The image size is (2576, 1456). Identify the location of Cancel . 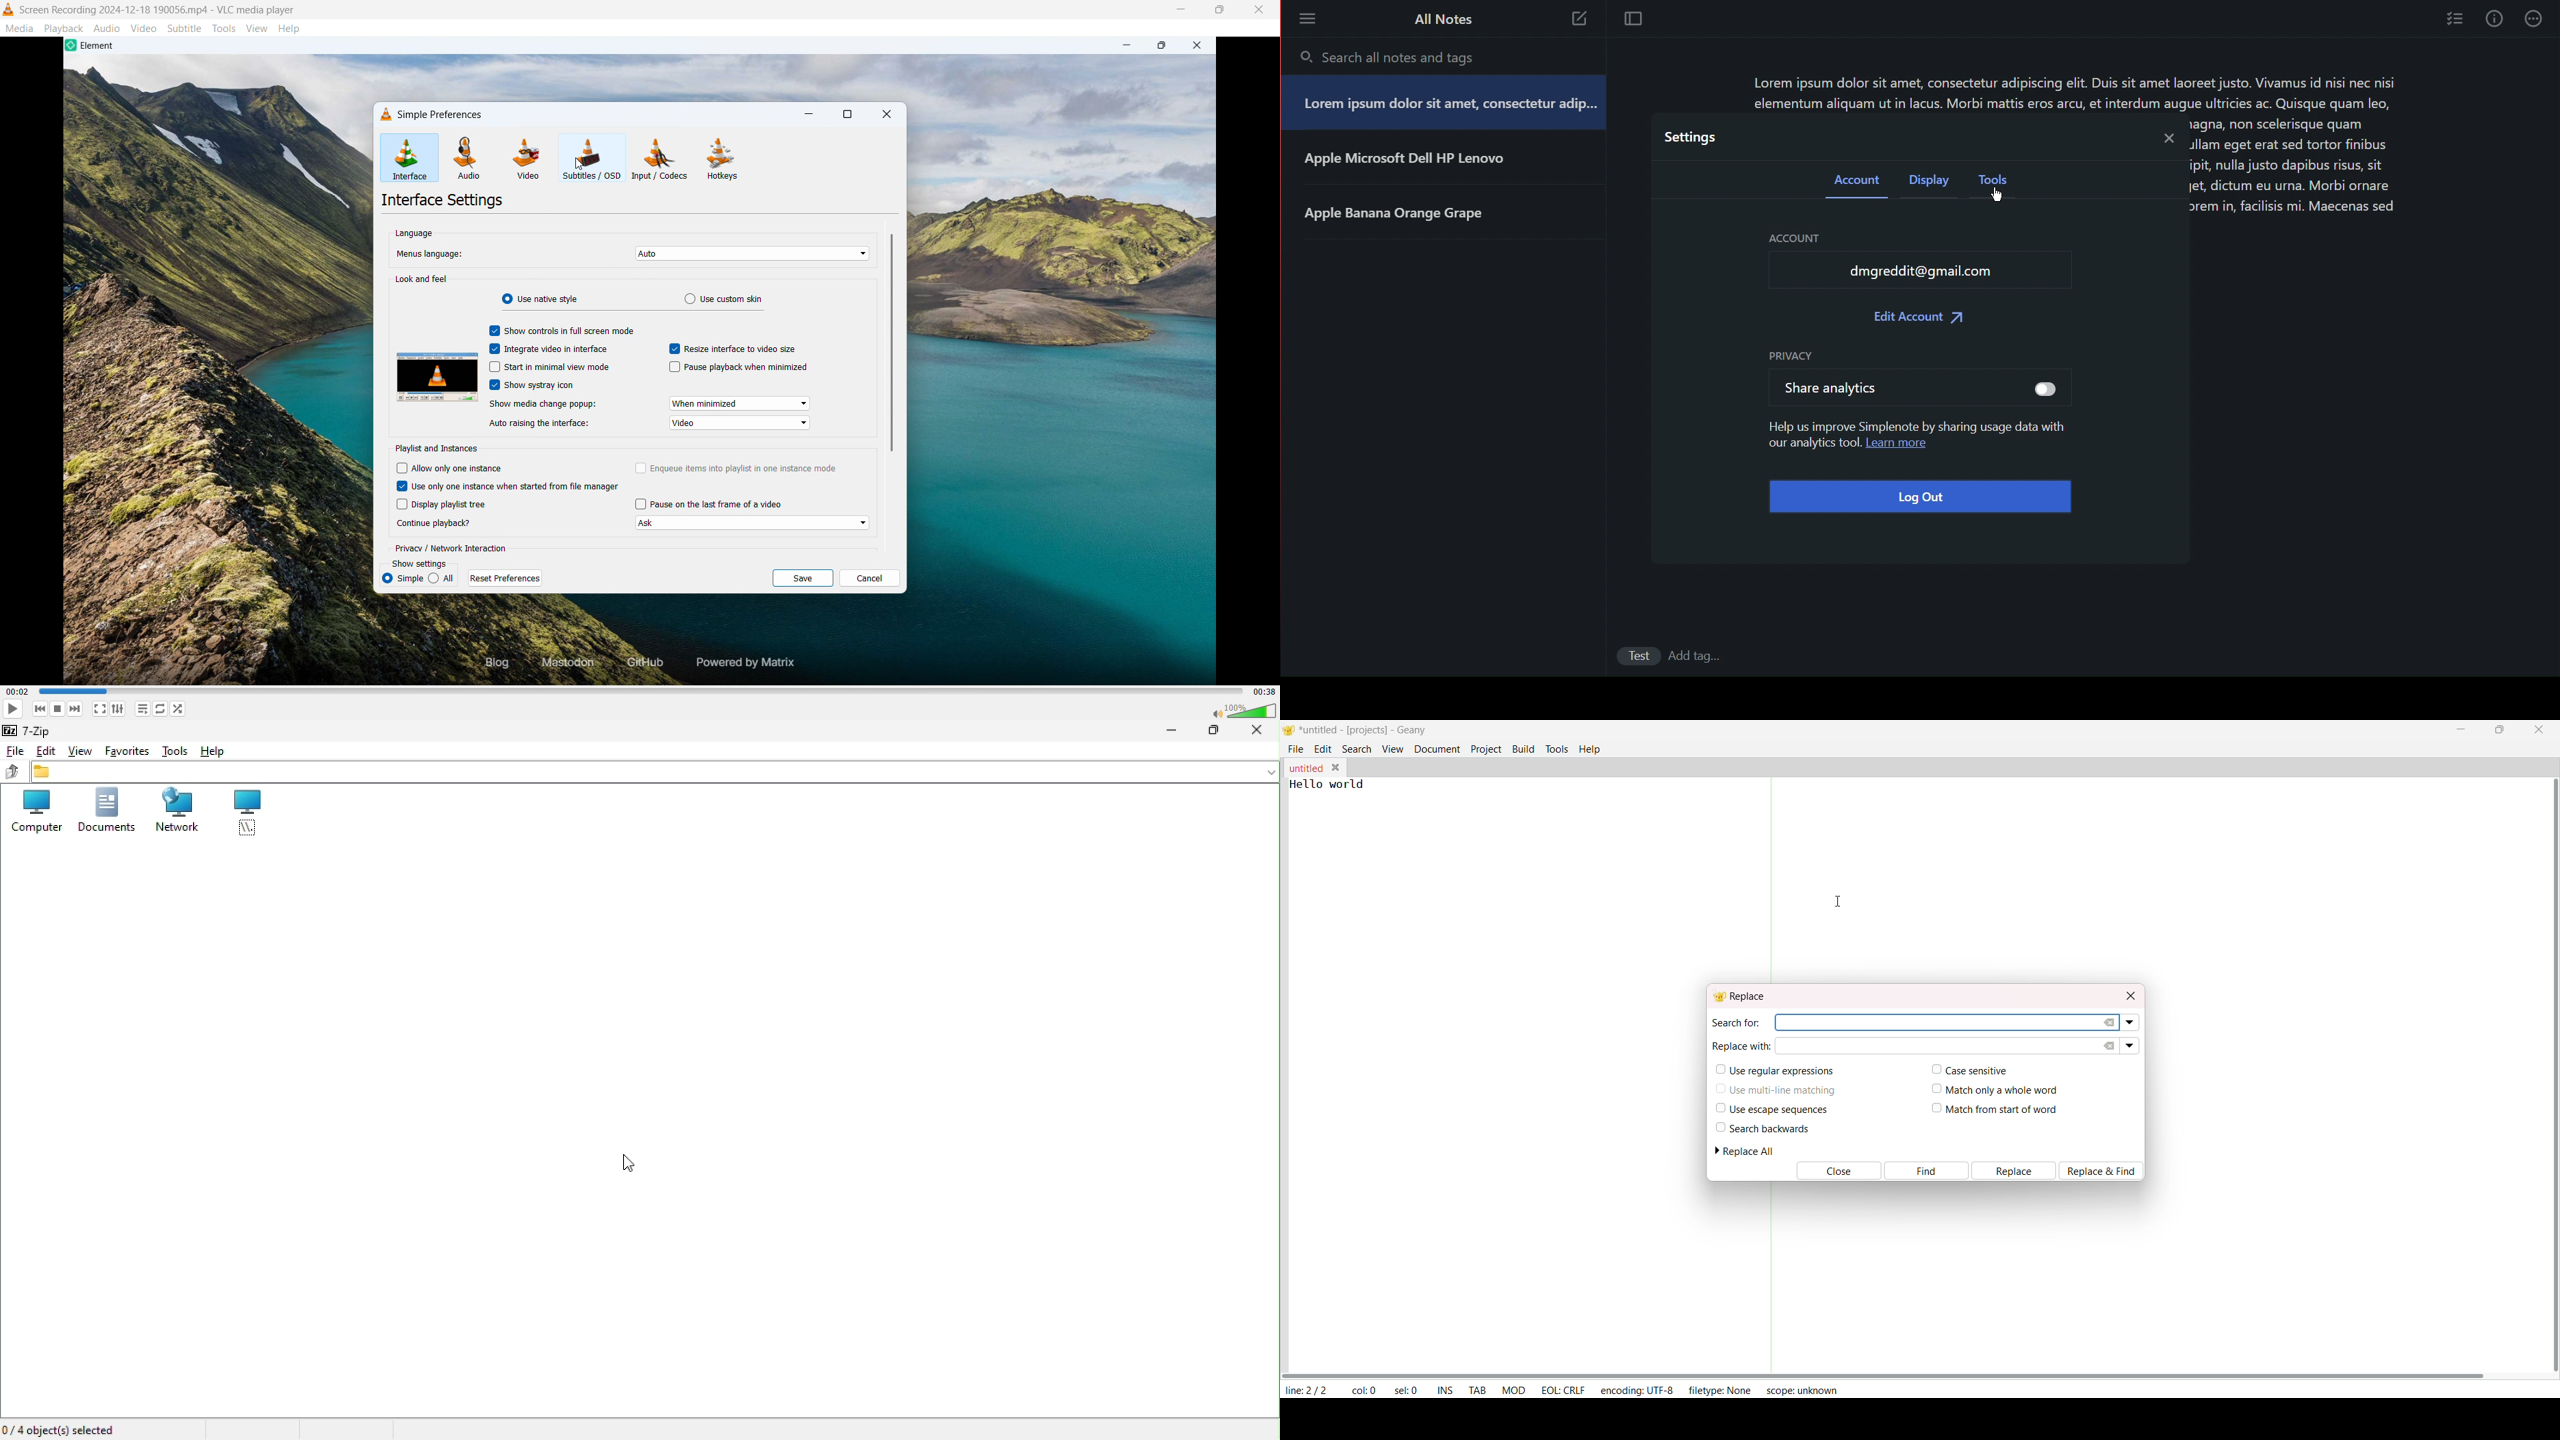
(869, 578).